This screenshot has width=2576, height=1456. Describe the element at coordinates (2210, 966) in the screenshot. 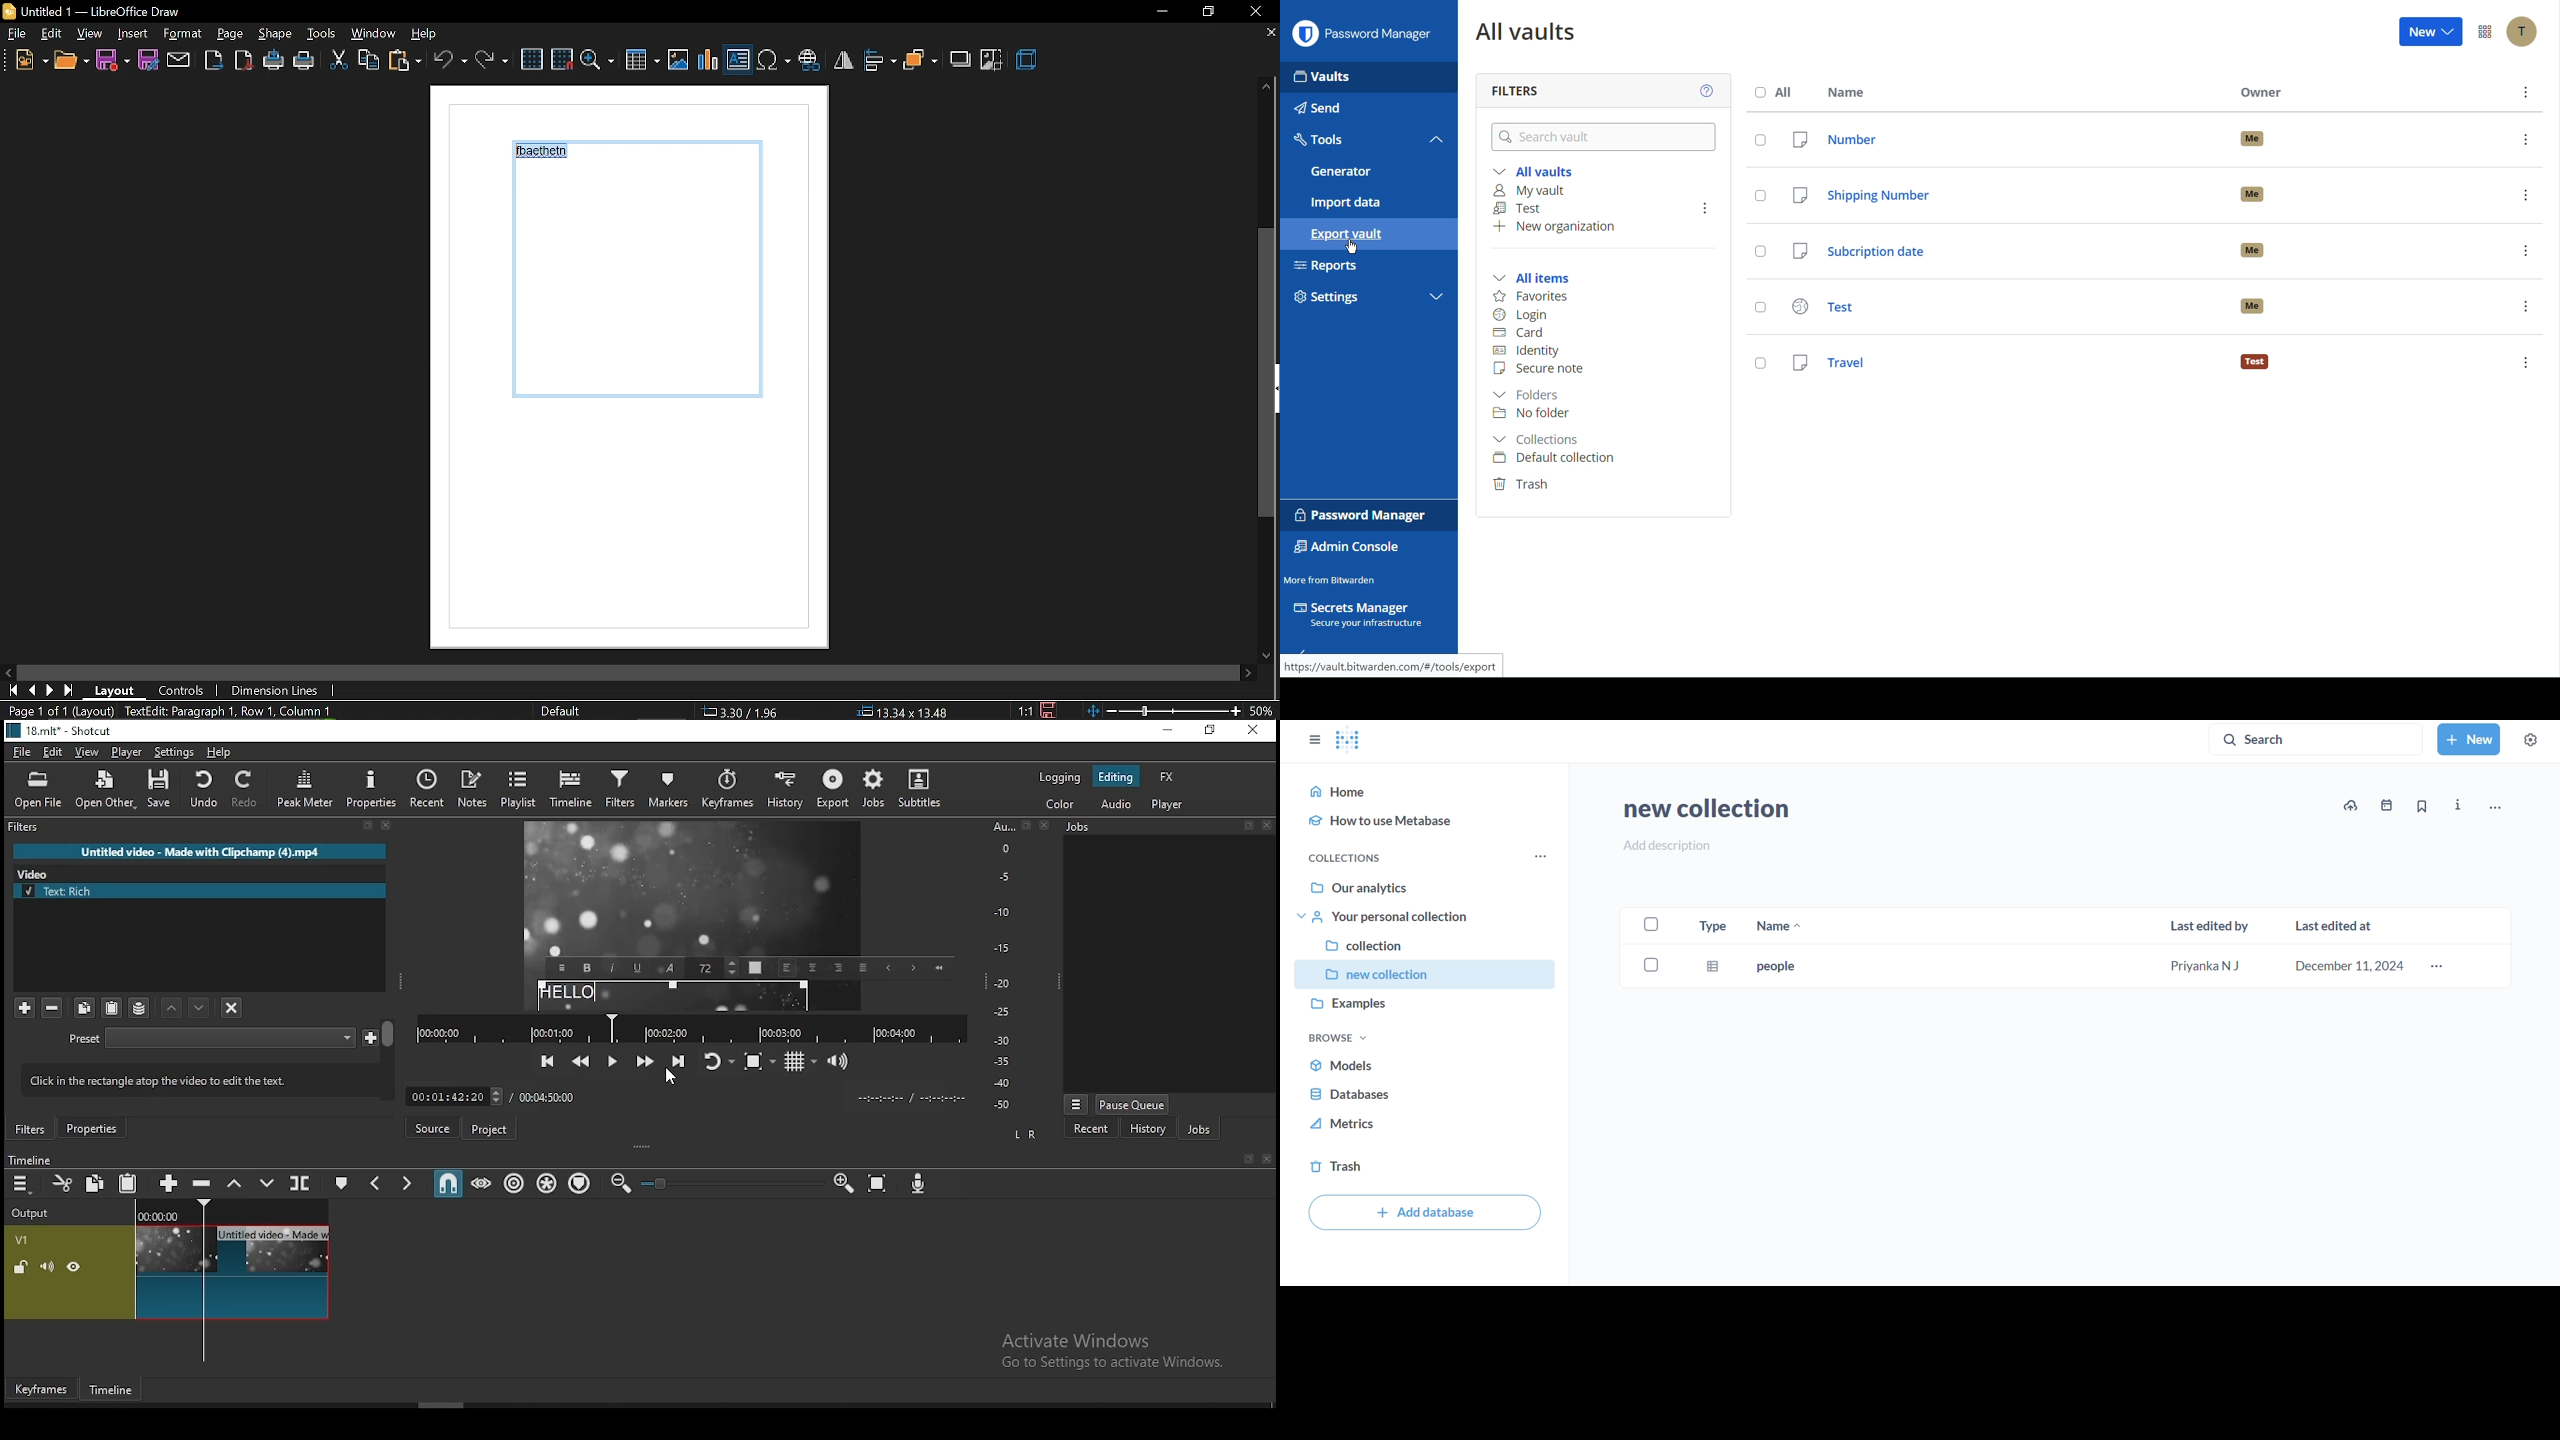

I see `priyanka N J` at that location.